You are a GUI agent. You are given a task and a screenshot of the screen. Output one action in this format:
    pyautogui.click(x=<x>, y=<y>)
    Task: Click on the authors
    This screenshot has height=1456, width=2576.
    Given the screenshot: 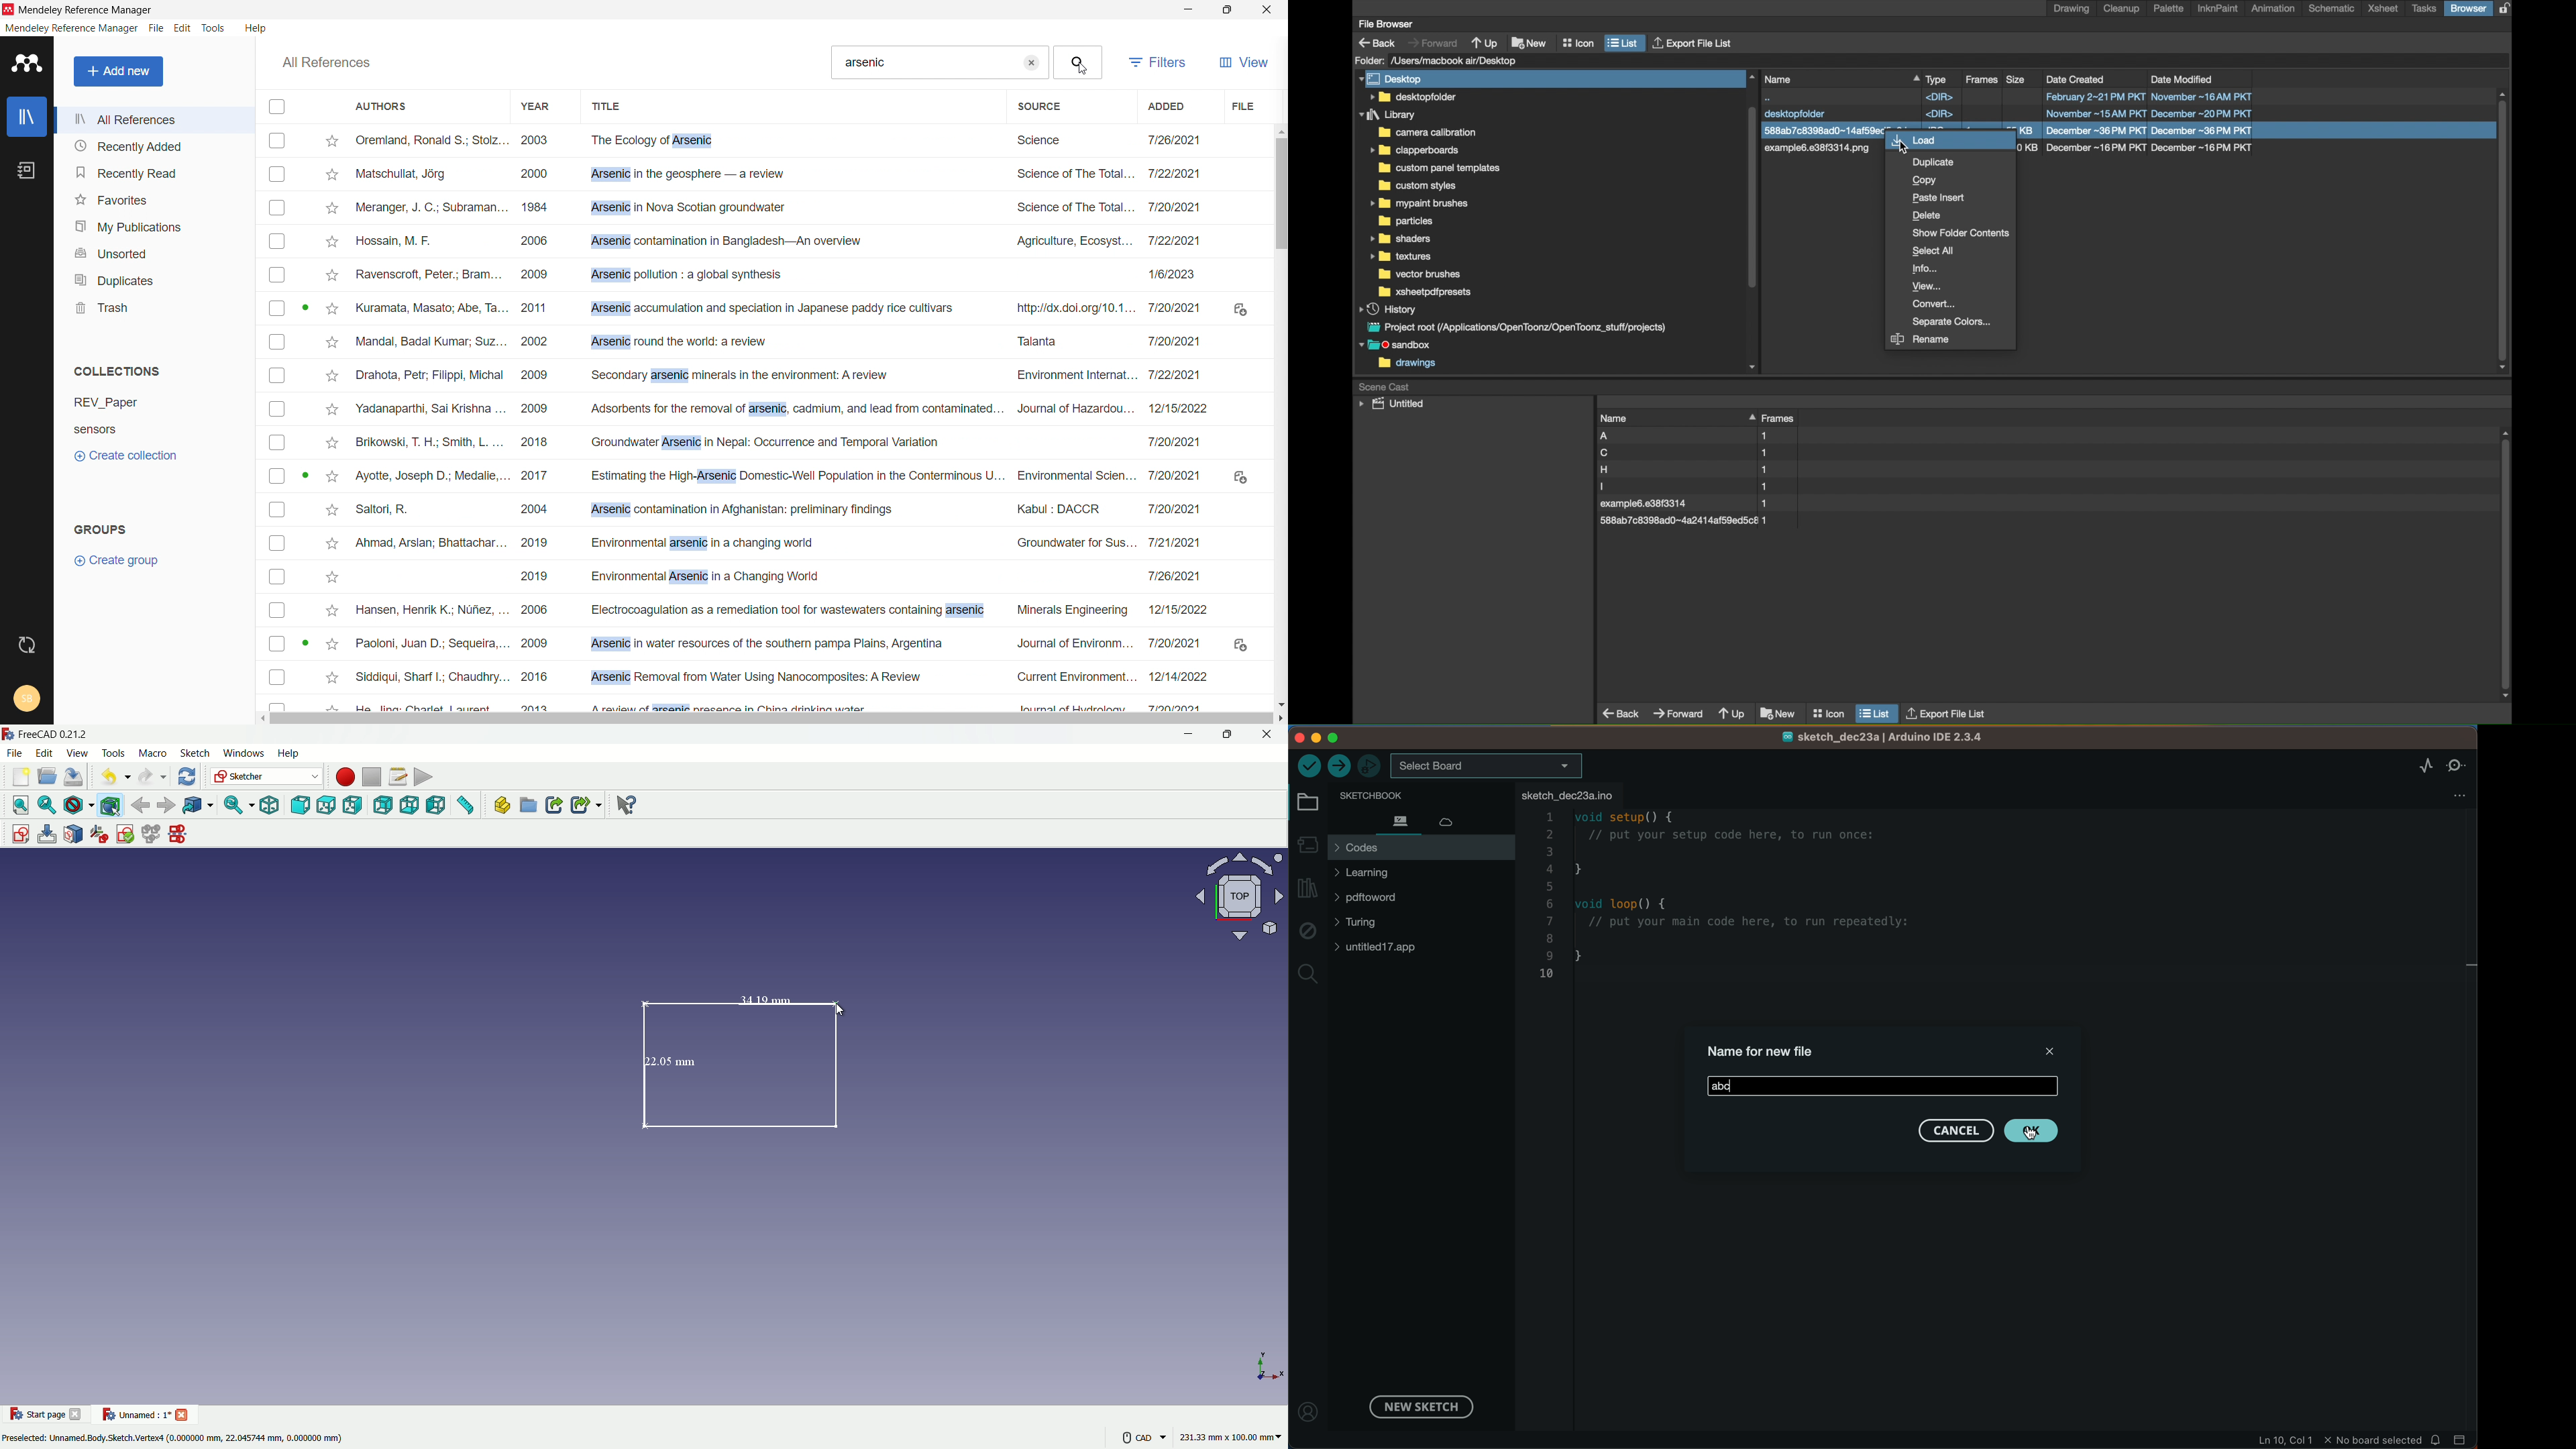 What is the action you would take?
    pyautogui.click(x=400, y=107)
    